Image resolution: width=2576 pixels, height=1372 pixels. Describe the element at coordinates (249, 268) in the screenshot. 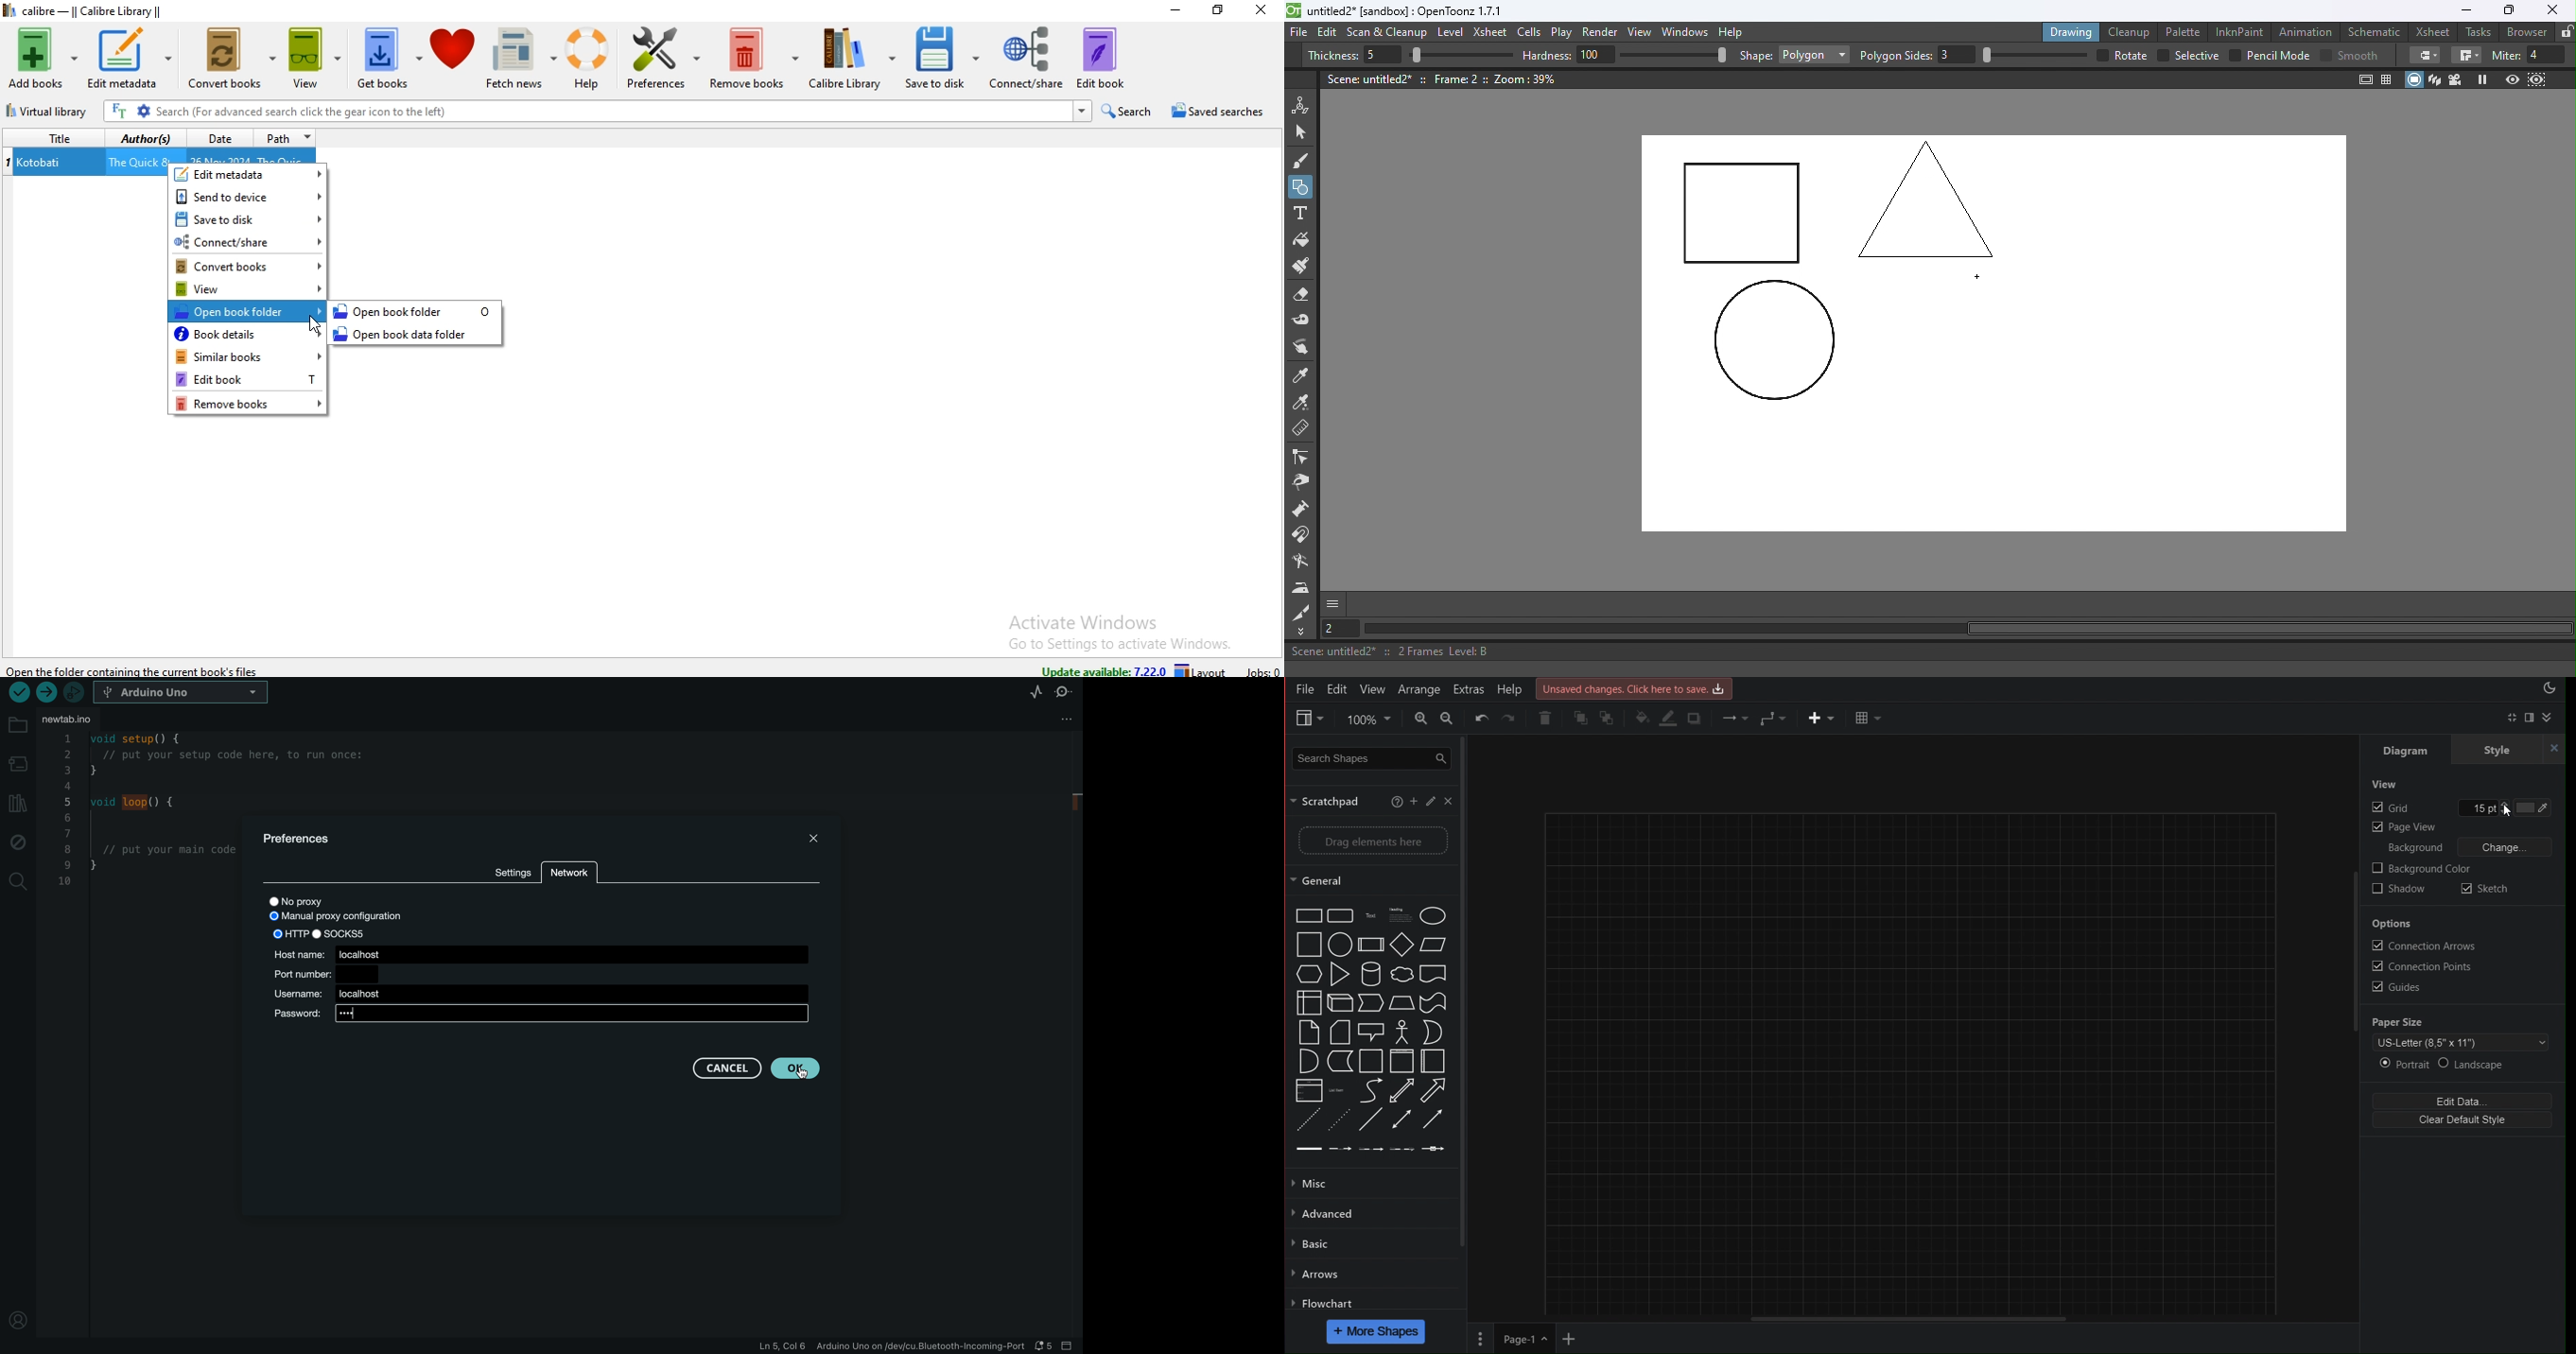

I see `convert books` at that location.